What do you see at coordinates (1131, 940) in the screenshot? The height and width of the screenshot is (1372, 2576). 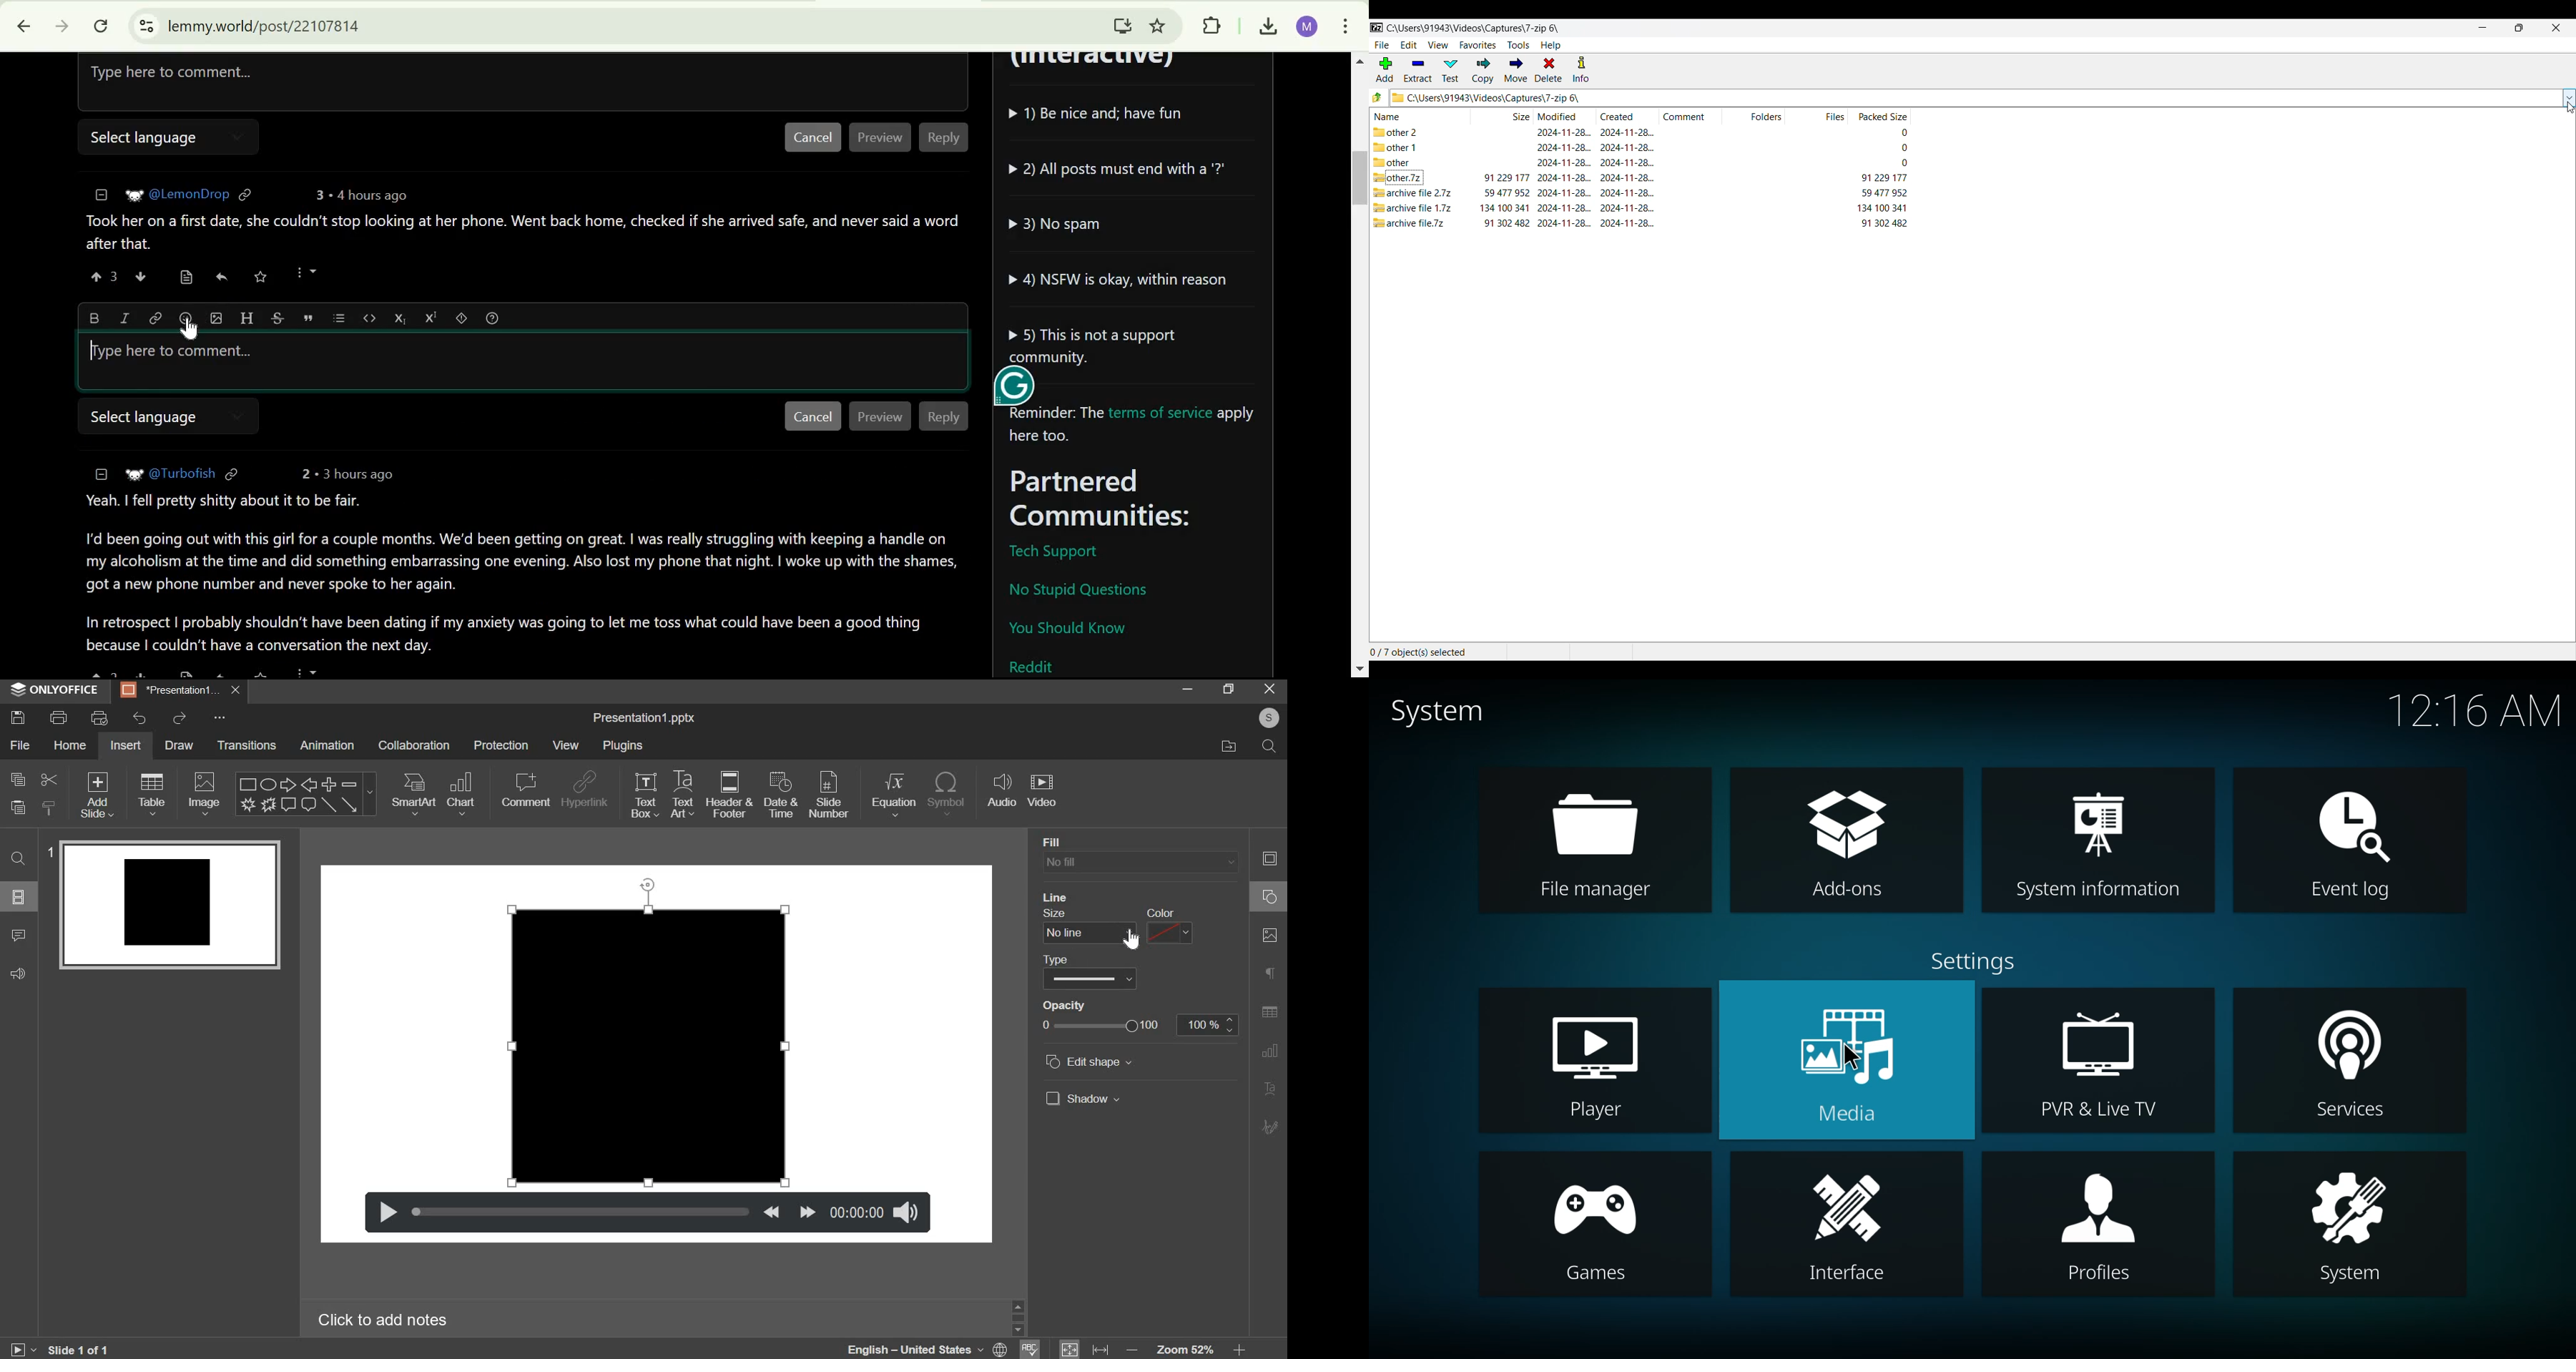 I see `Cursor` at bounding box center [1131, 940].